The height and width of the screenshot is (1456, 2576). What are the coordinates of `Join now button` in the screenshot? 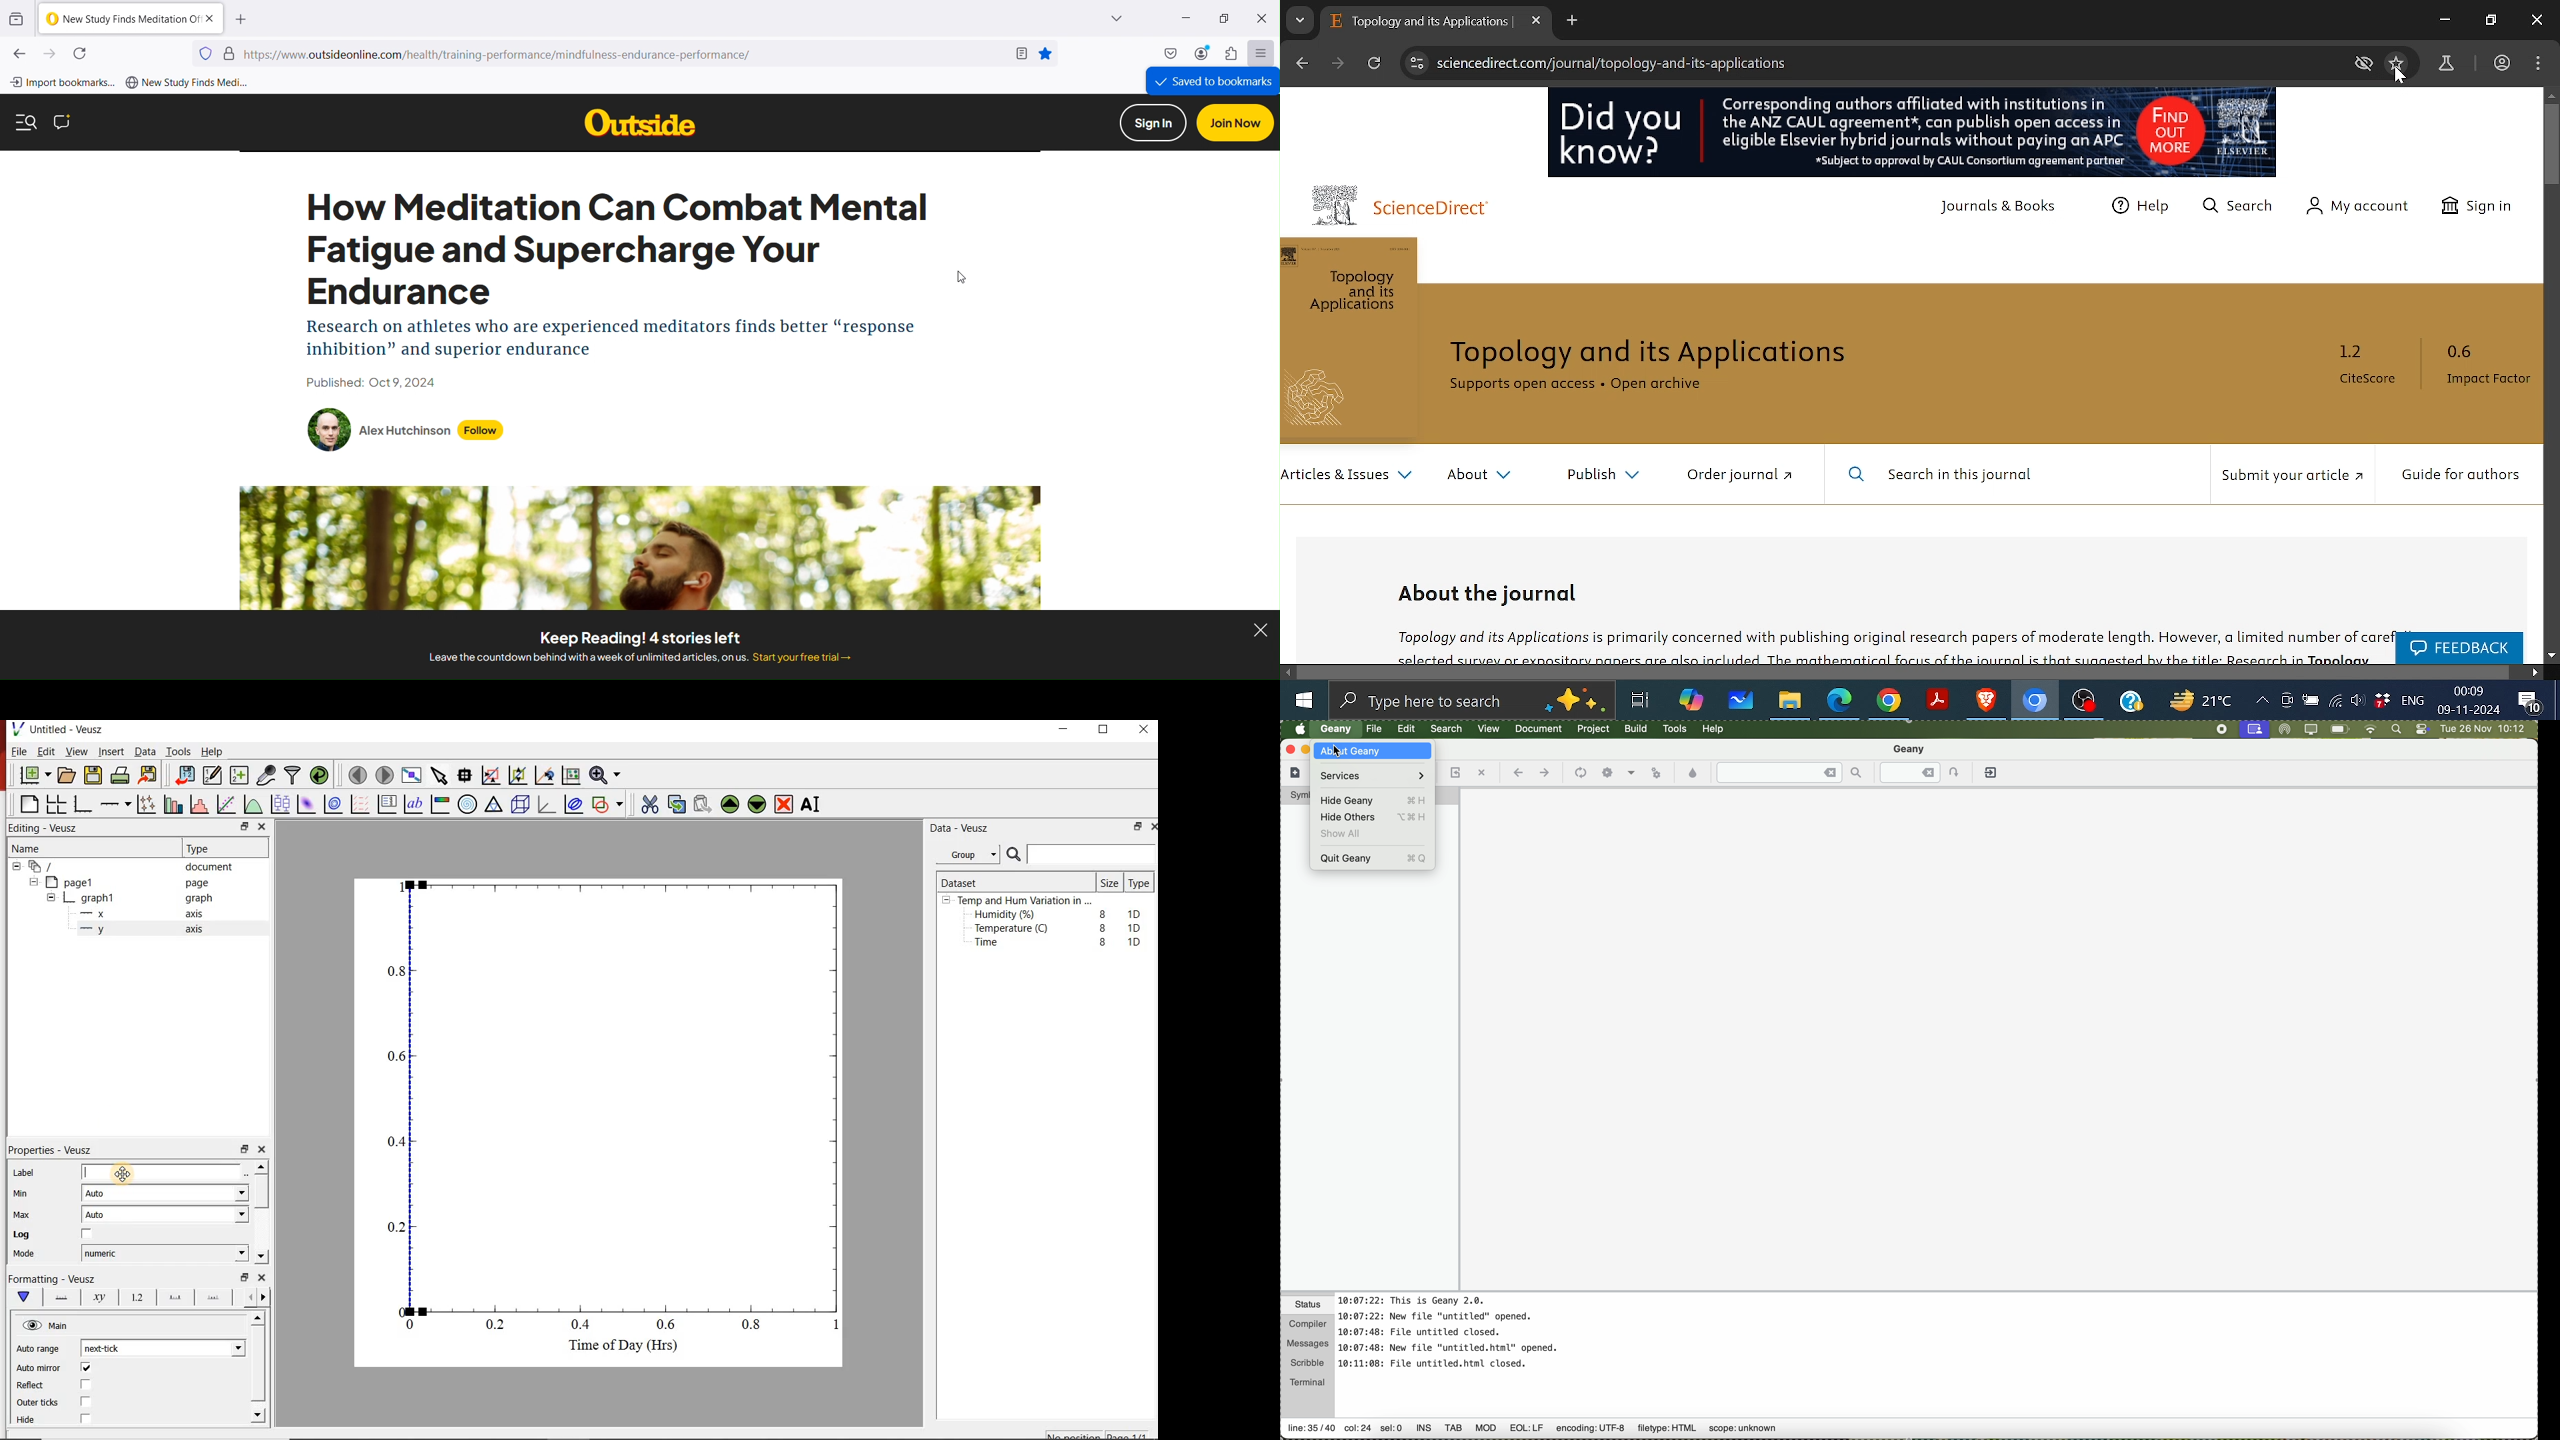 It's located at (1235, 123).